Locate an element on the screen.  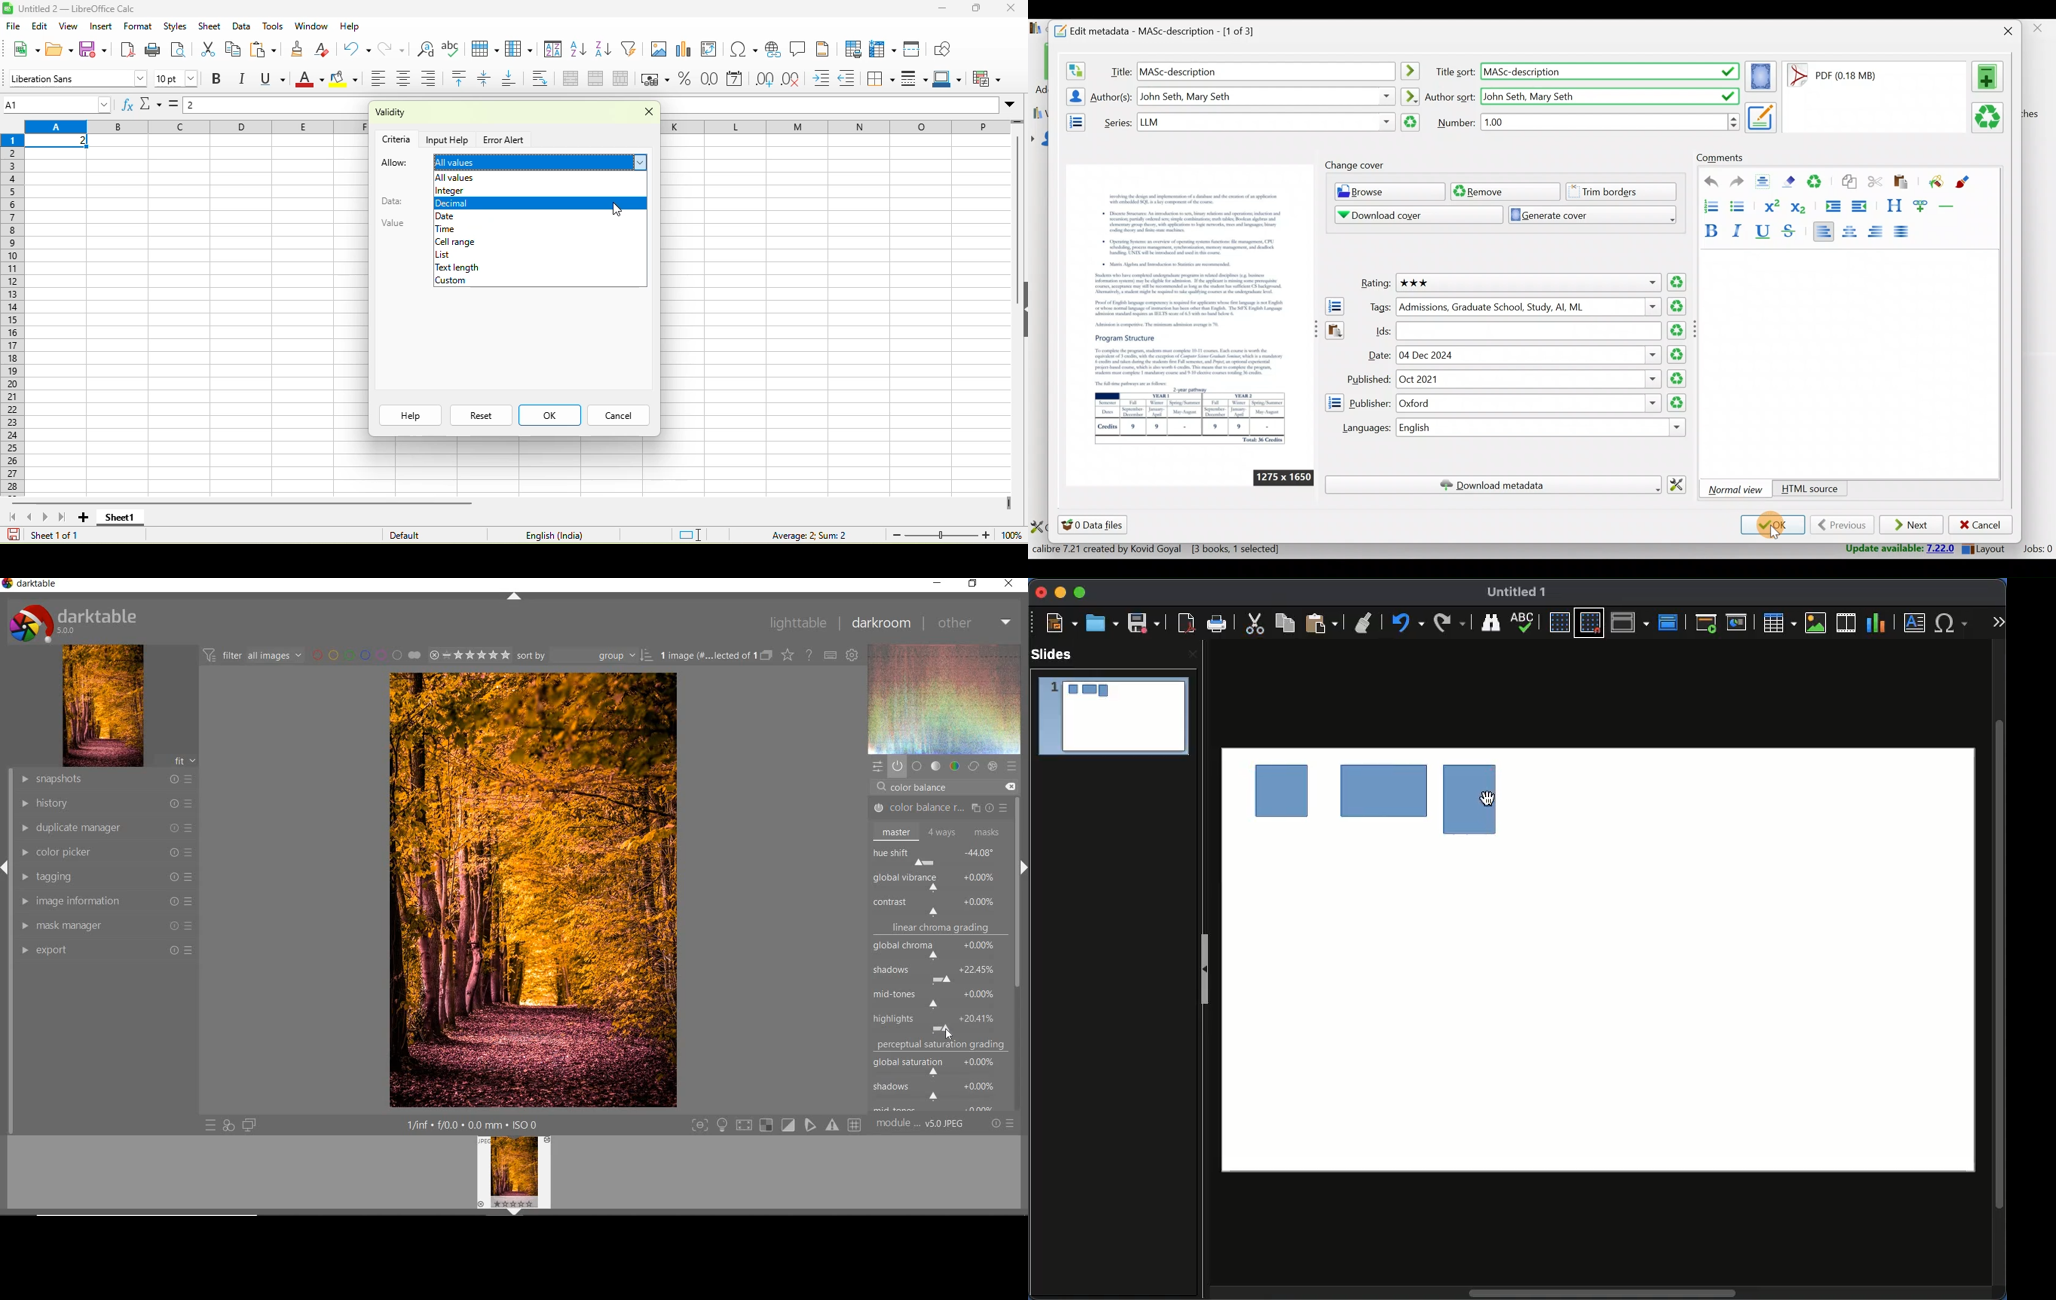
redo is located at coordinates (396, 48).